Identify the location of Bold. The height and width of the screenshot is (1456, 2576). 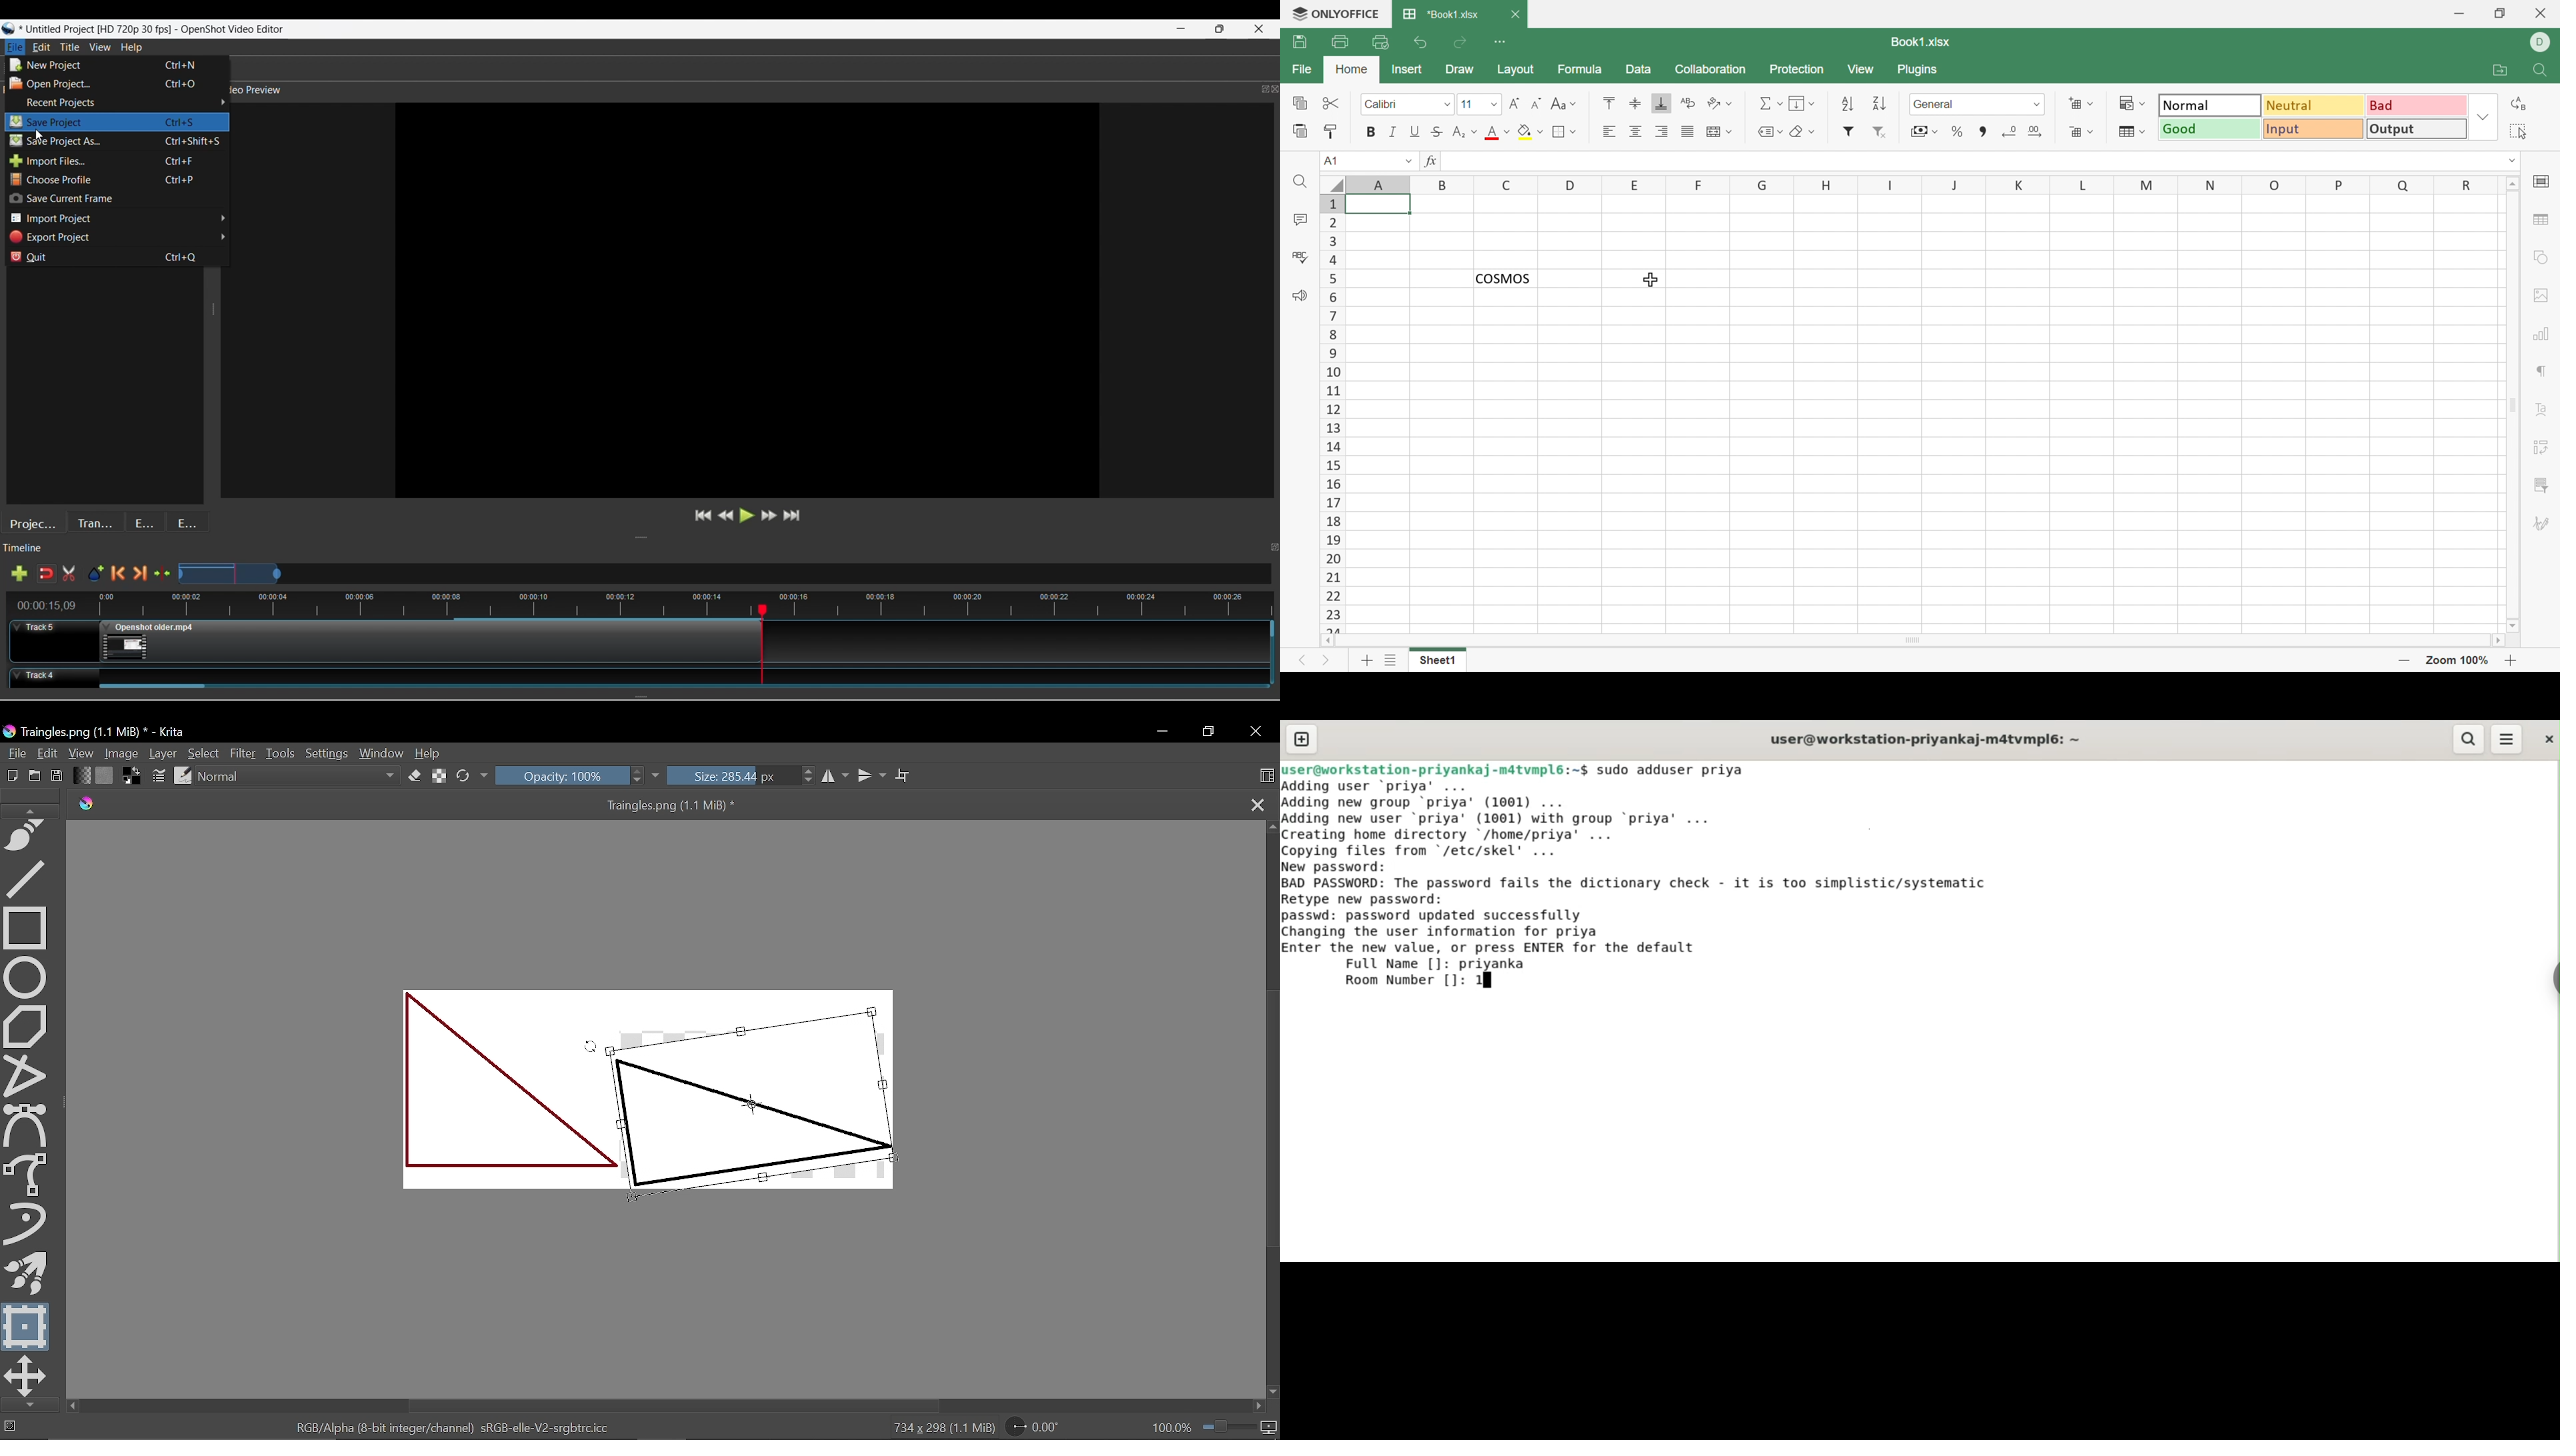
(1370, 132).